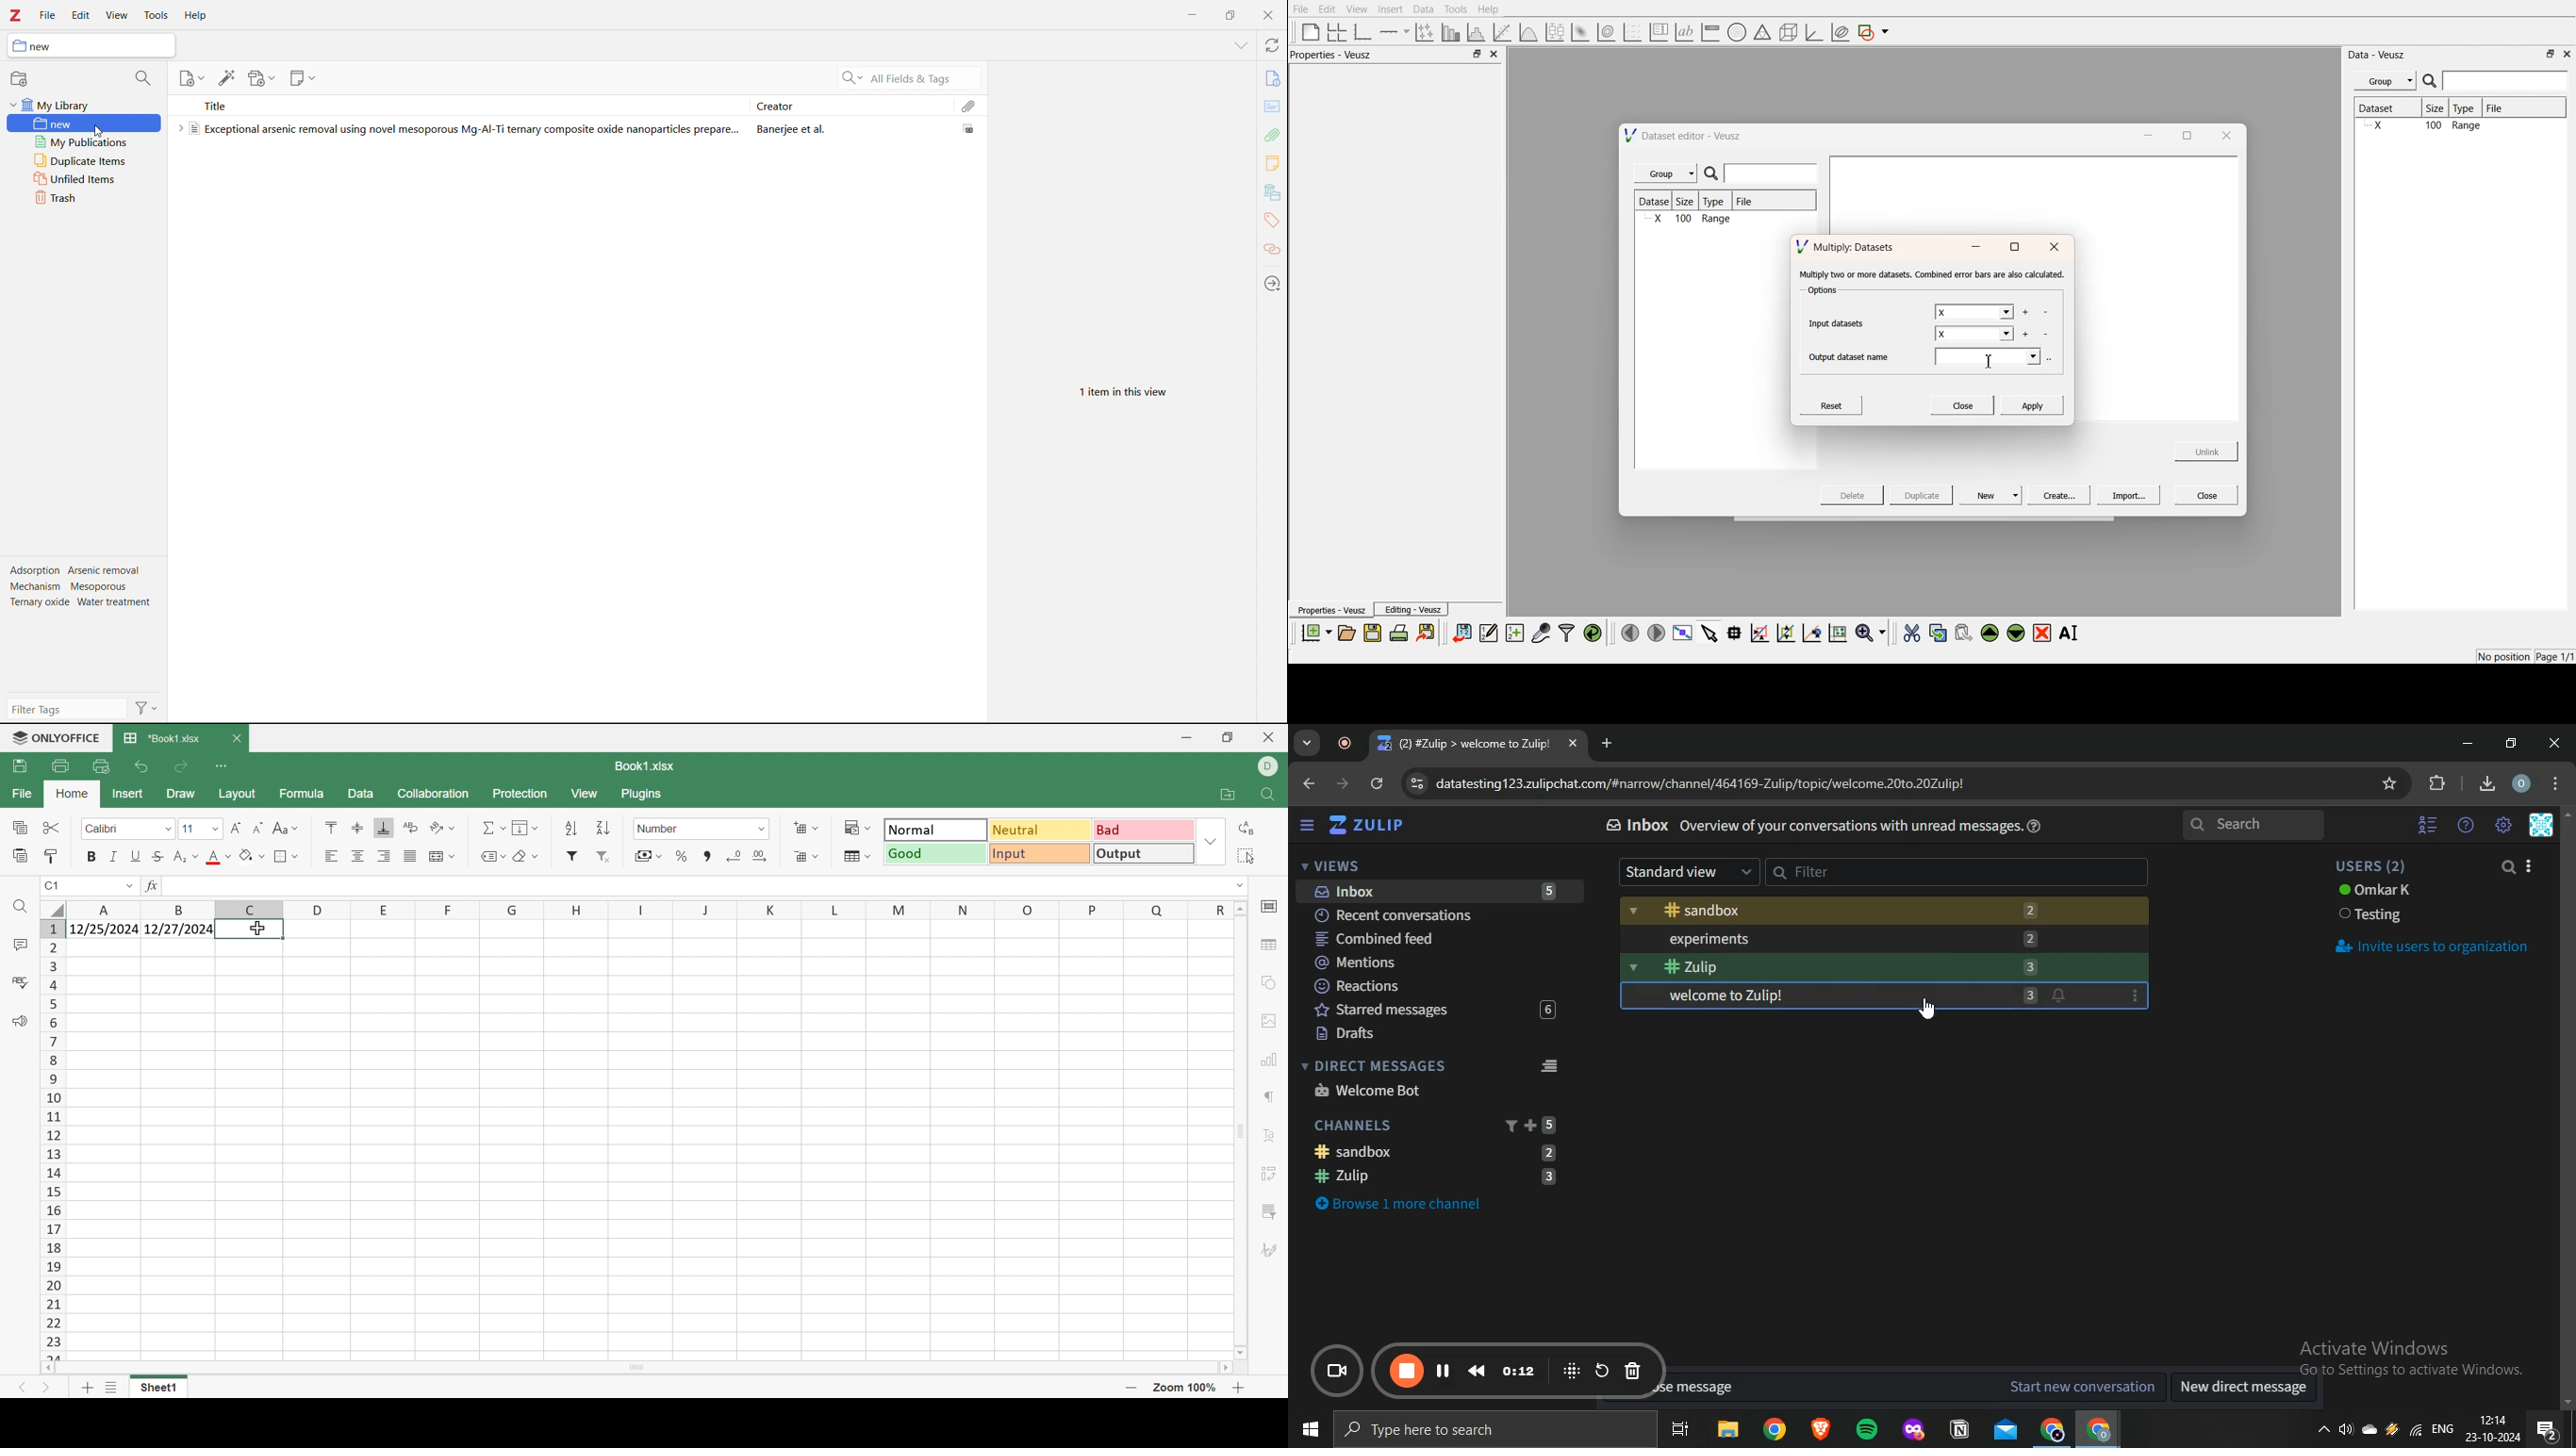  Describe the element at coordinates (1340, 1373) in the screenshot. I see `icon` at that location.